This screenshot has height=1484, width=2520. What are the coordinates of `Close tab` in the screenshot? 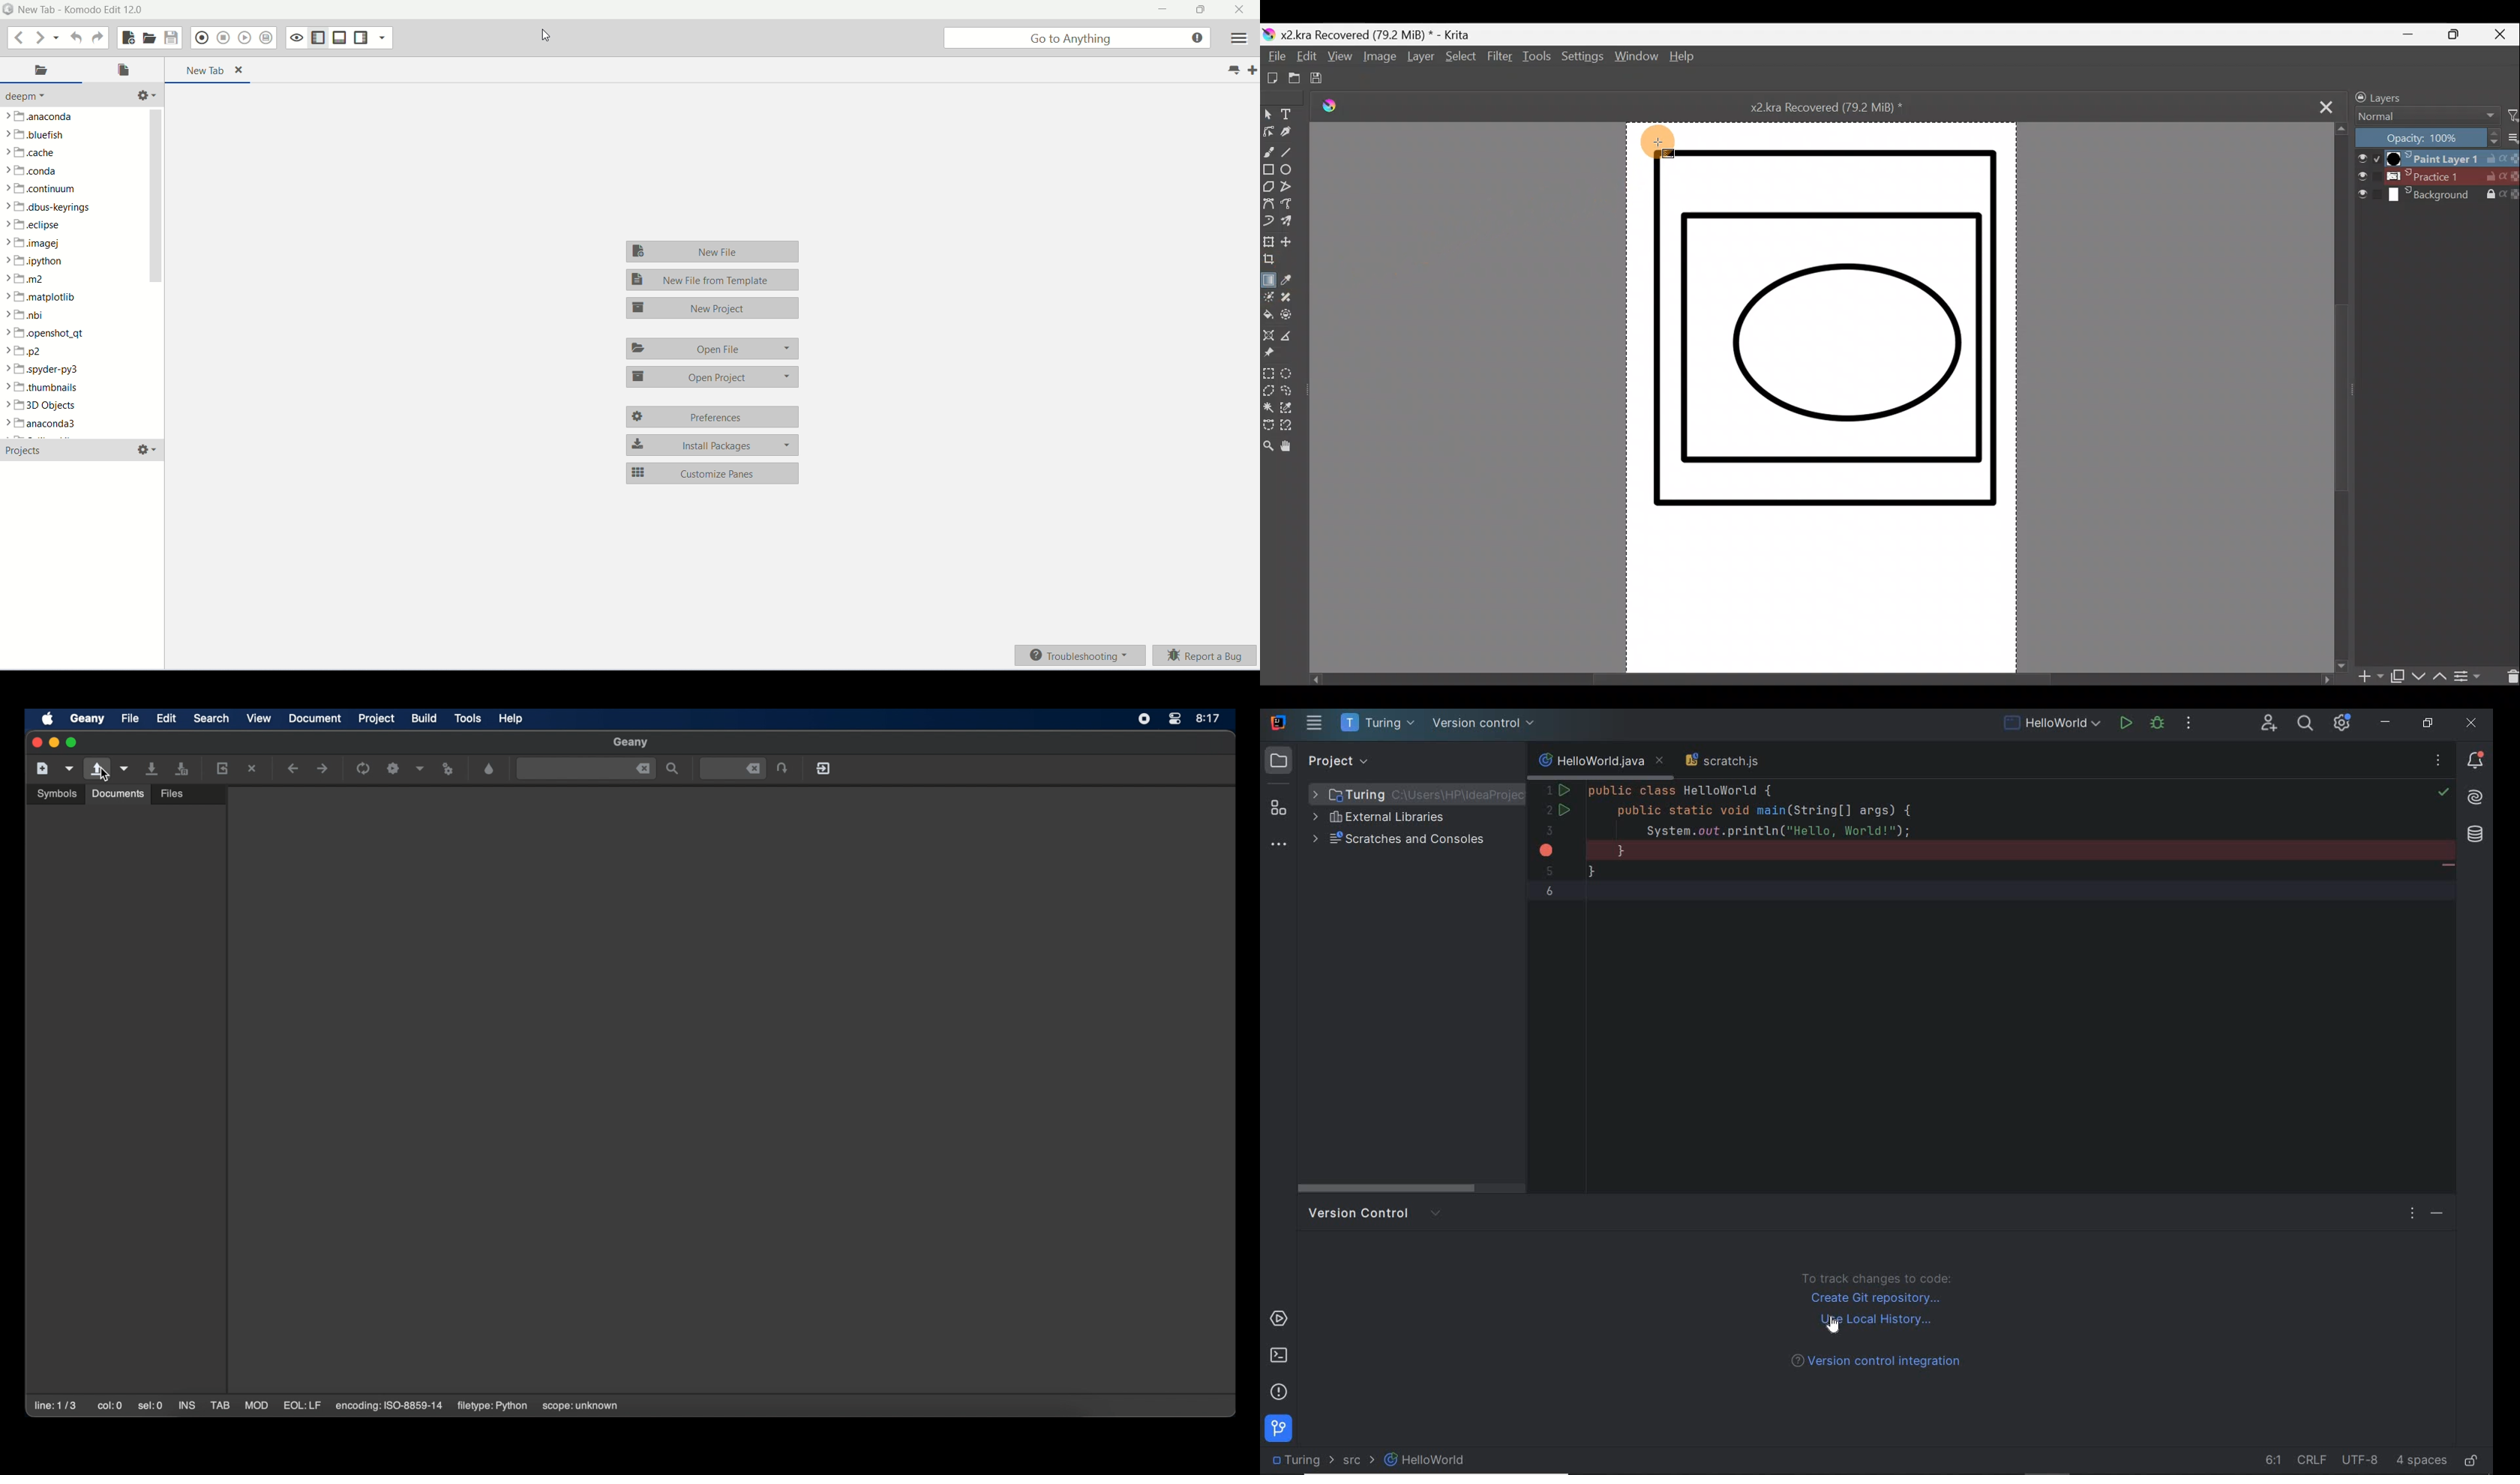 It's located at (2326, 106).